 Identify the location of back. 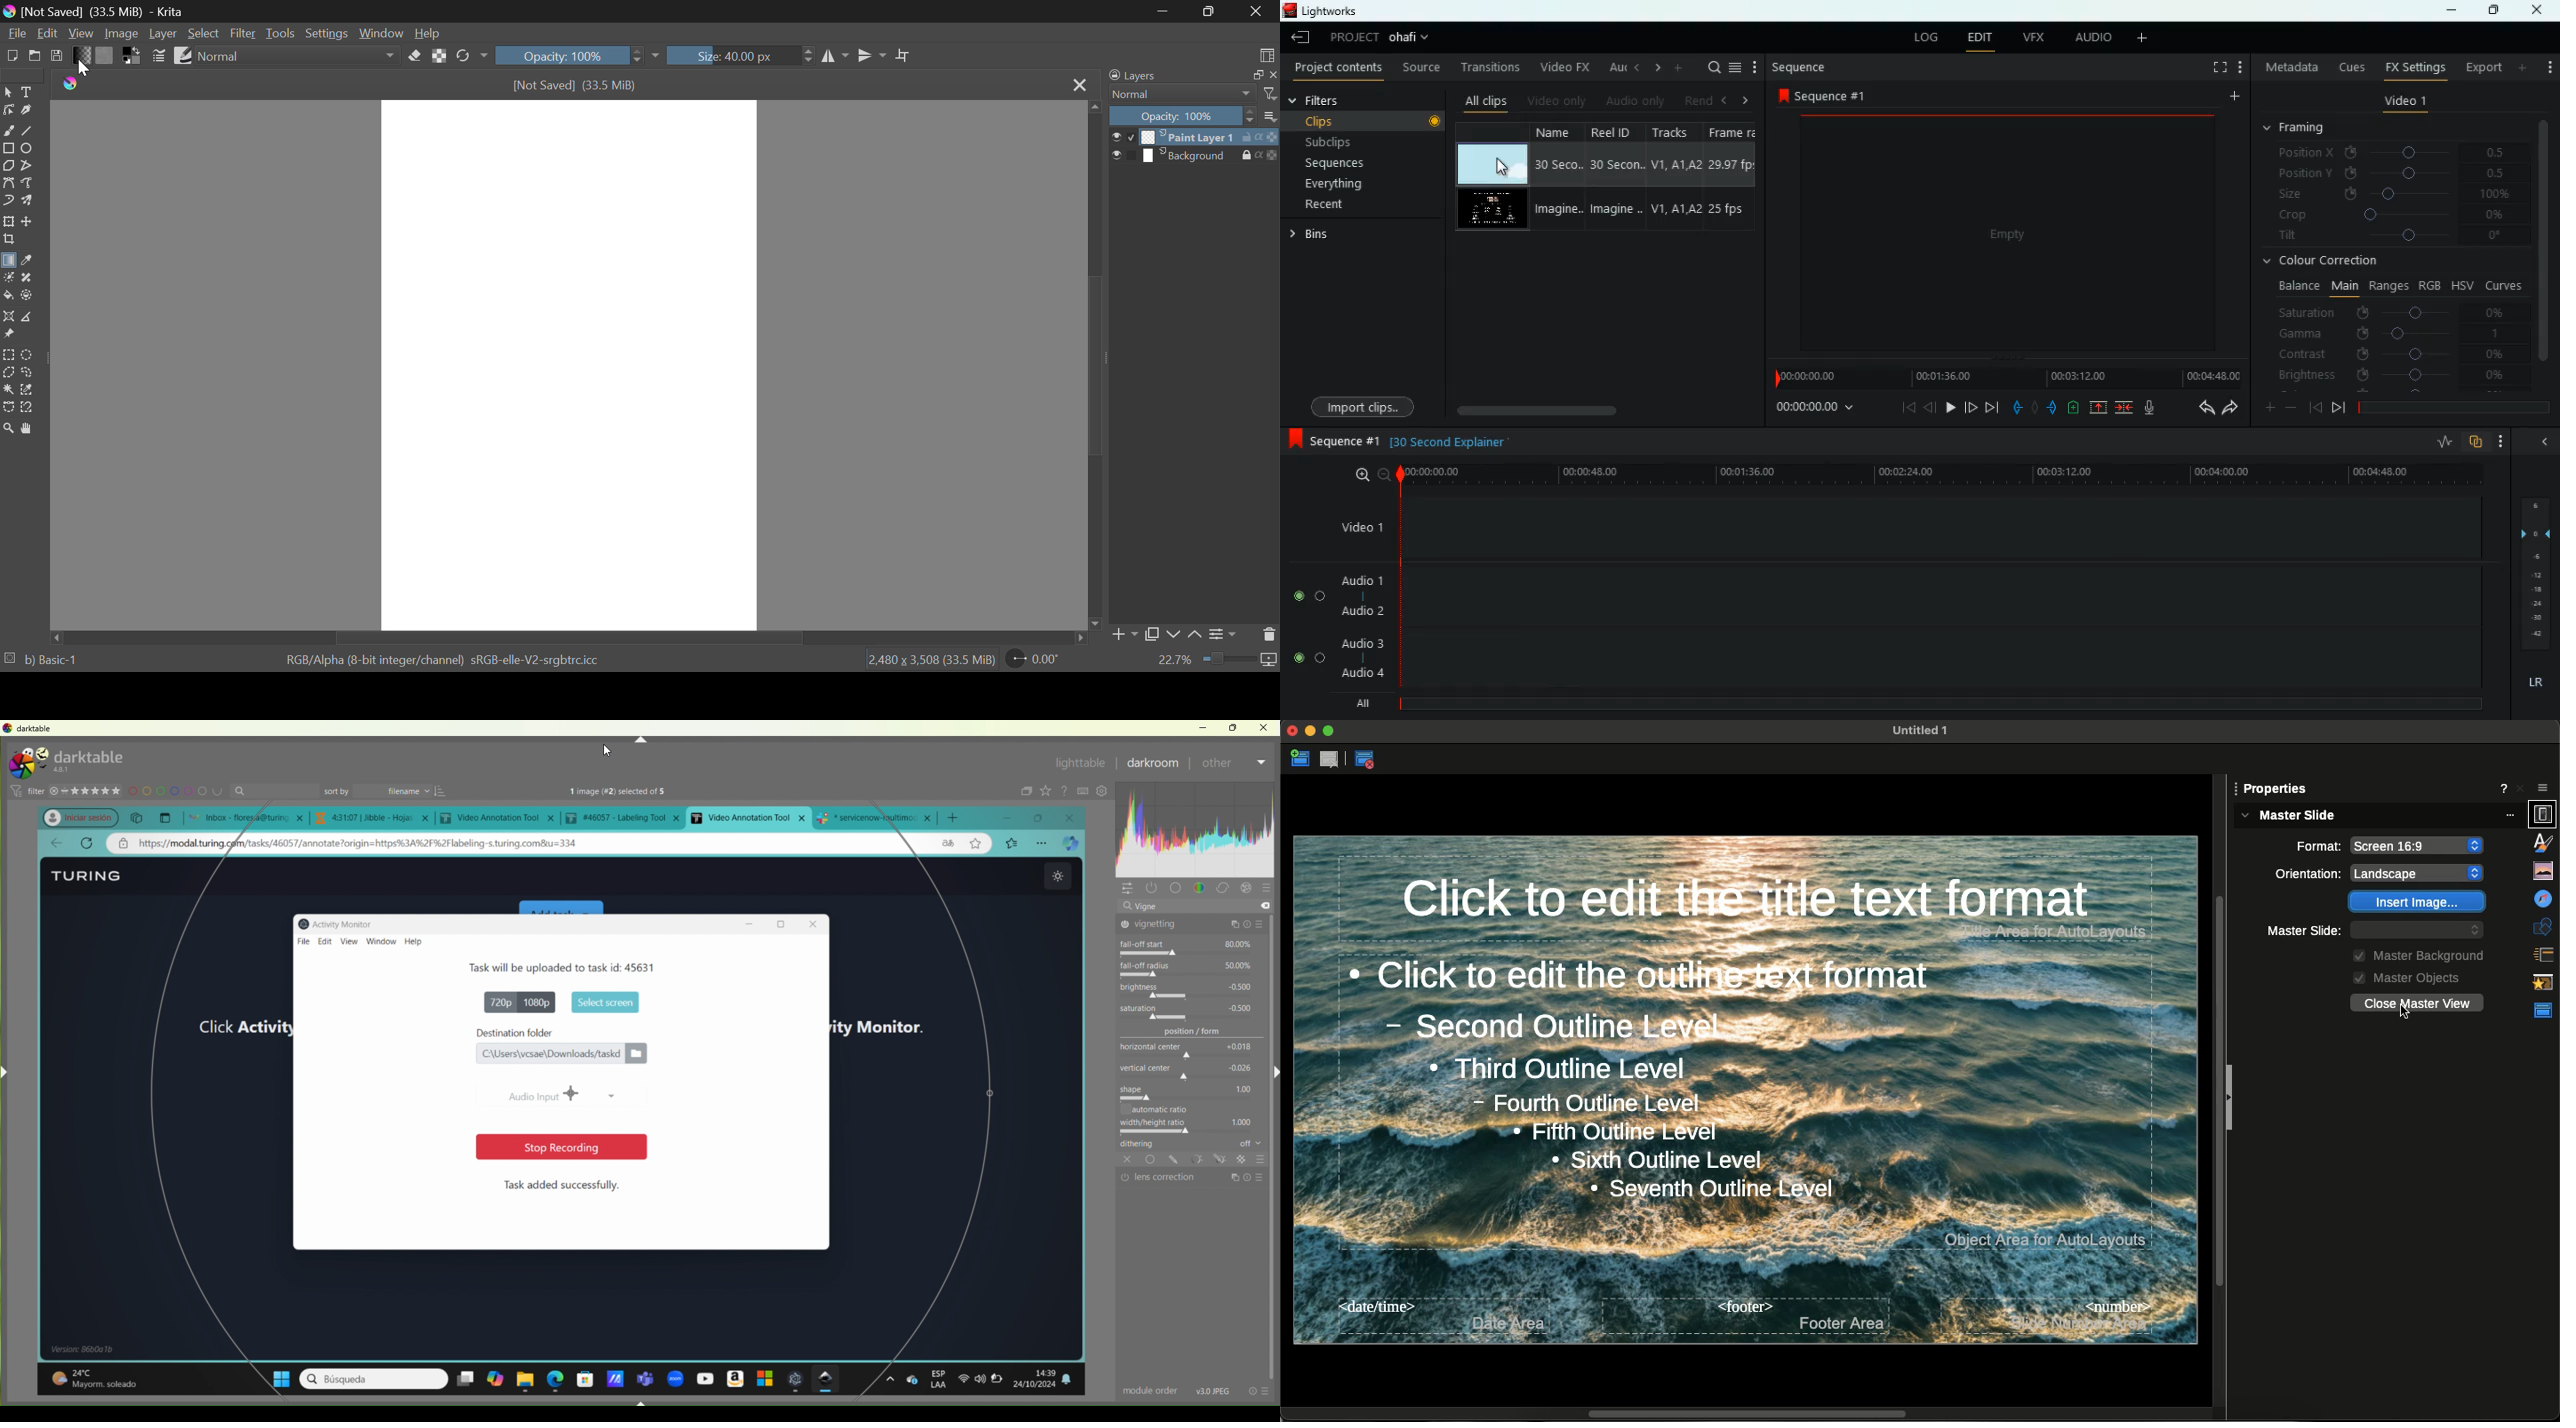
(1933, 407).